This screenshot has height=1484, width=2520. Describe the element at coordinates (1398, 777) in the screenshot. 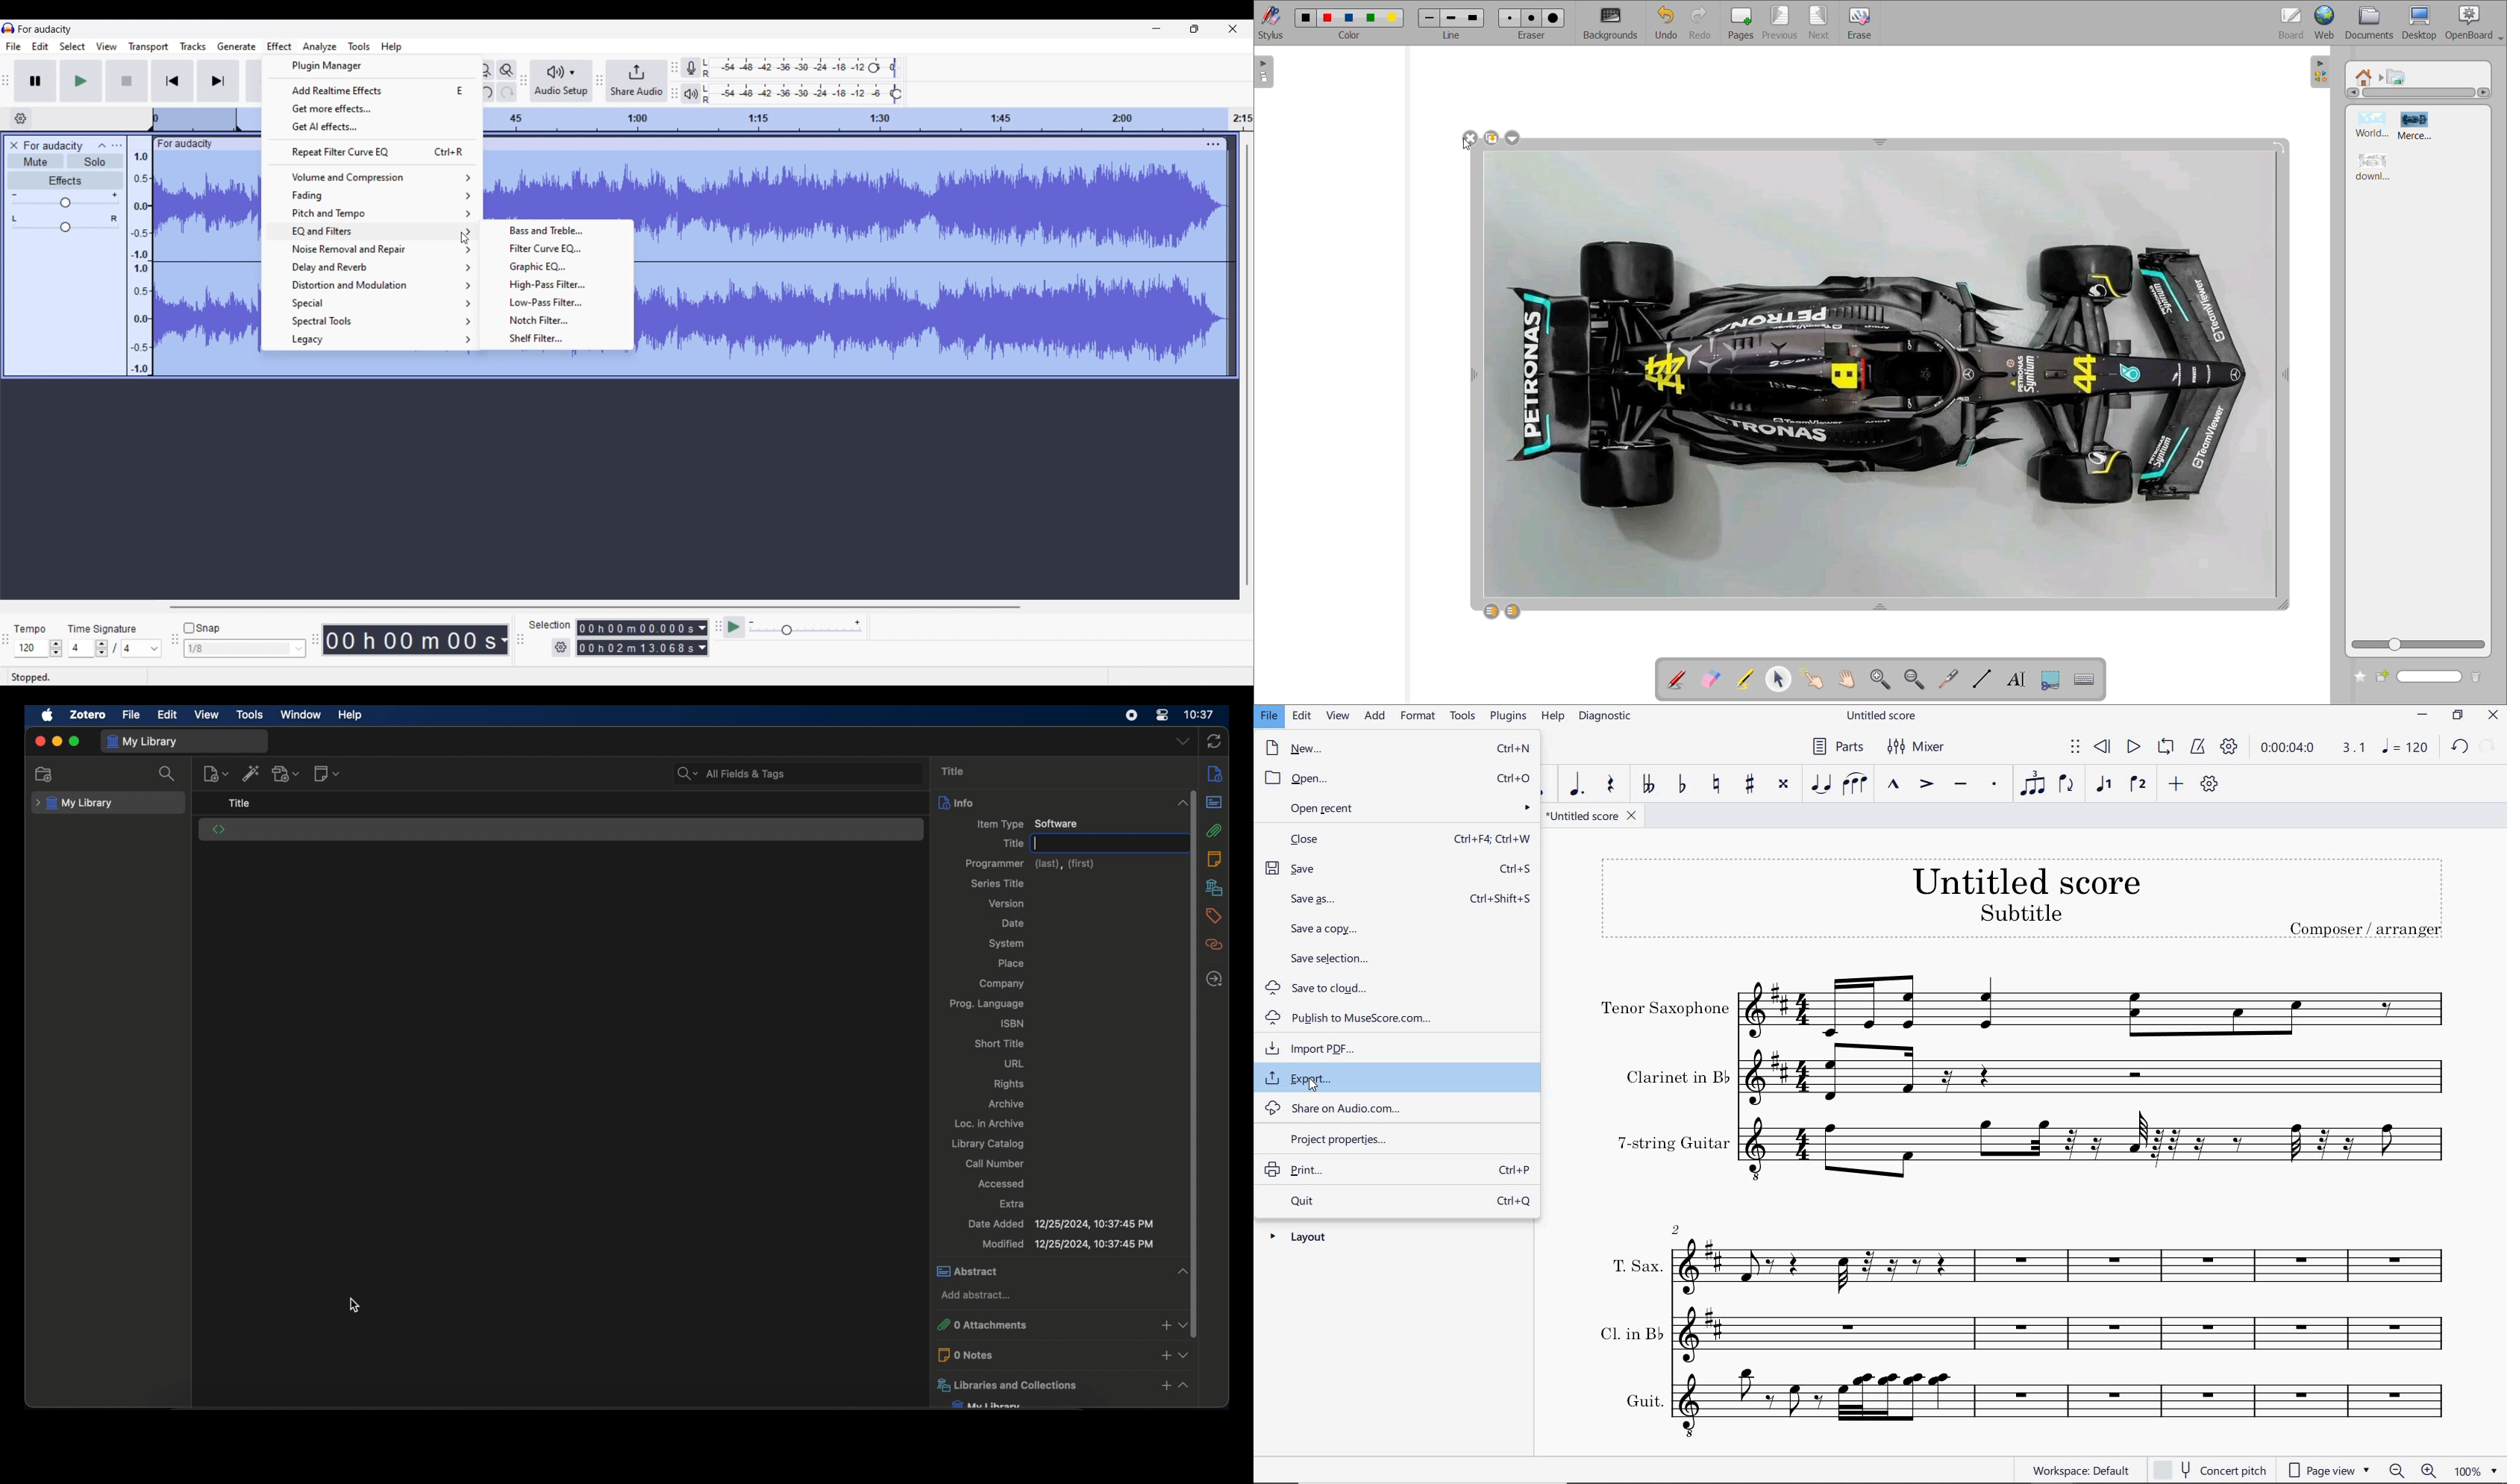

I see `open` at that location.